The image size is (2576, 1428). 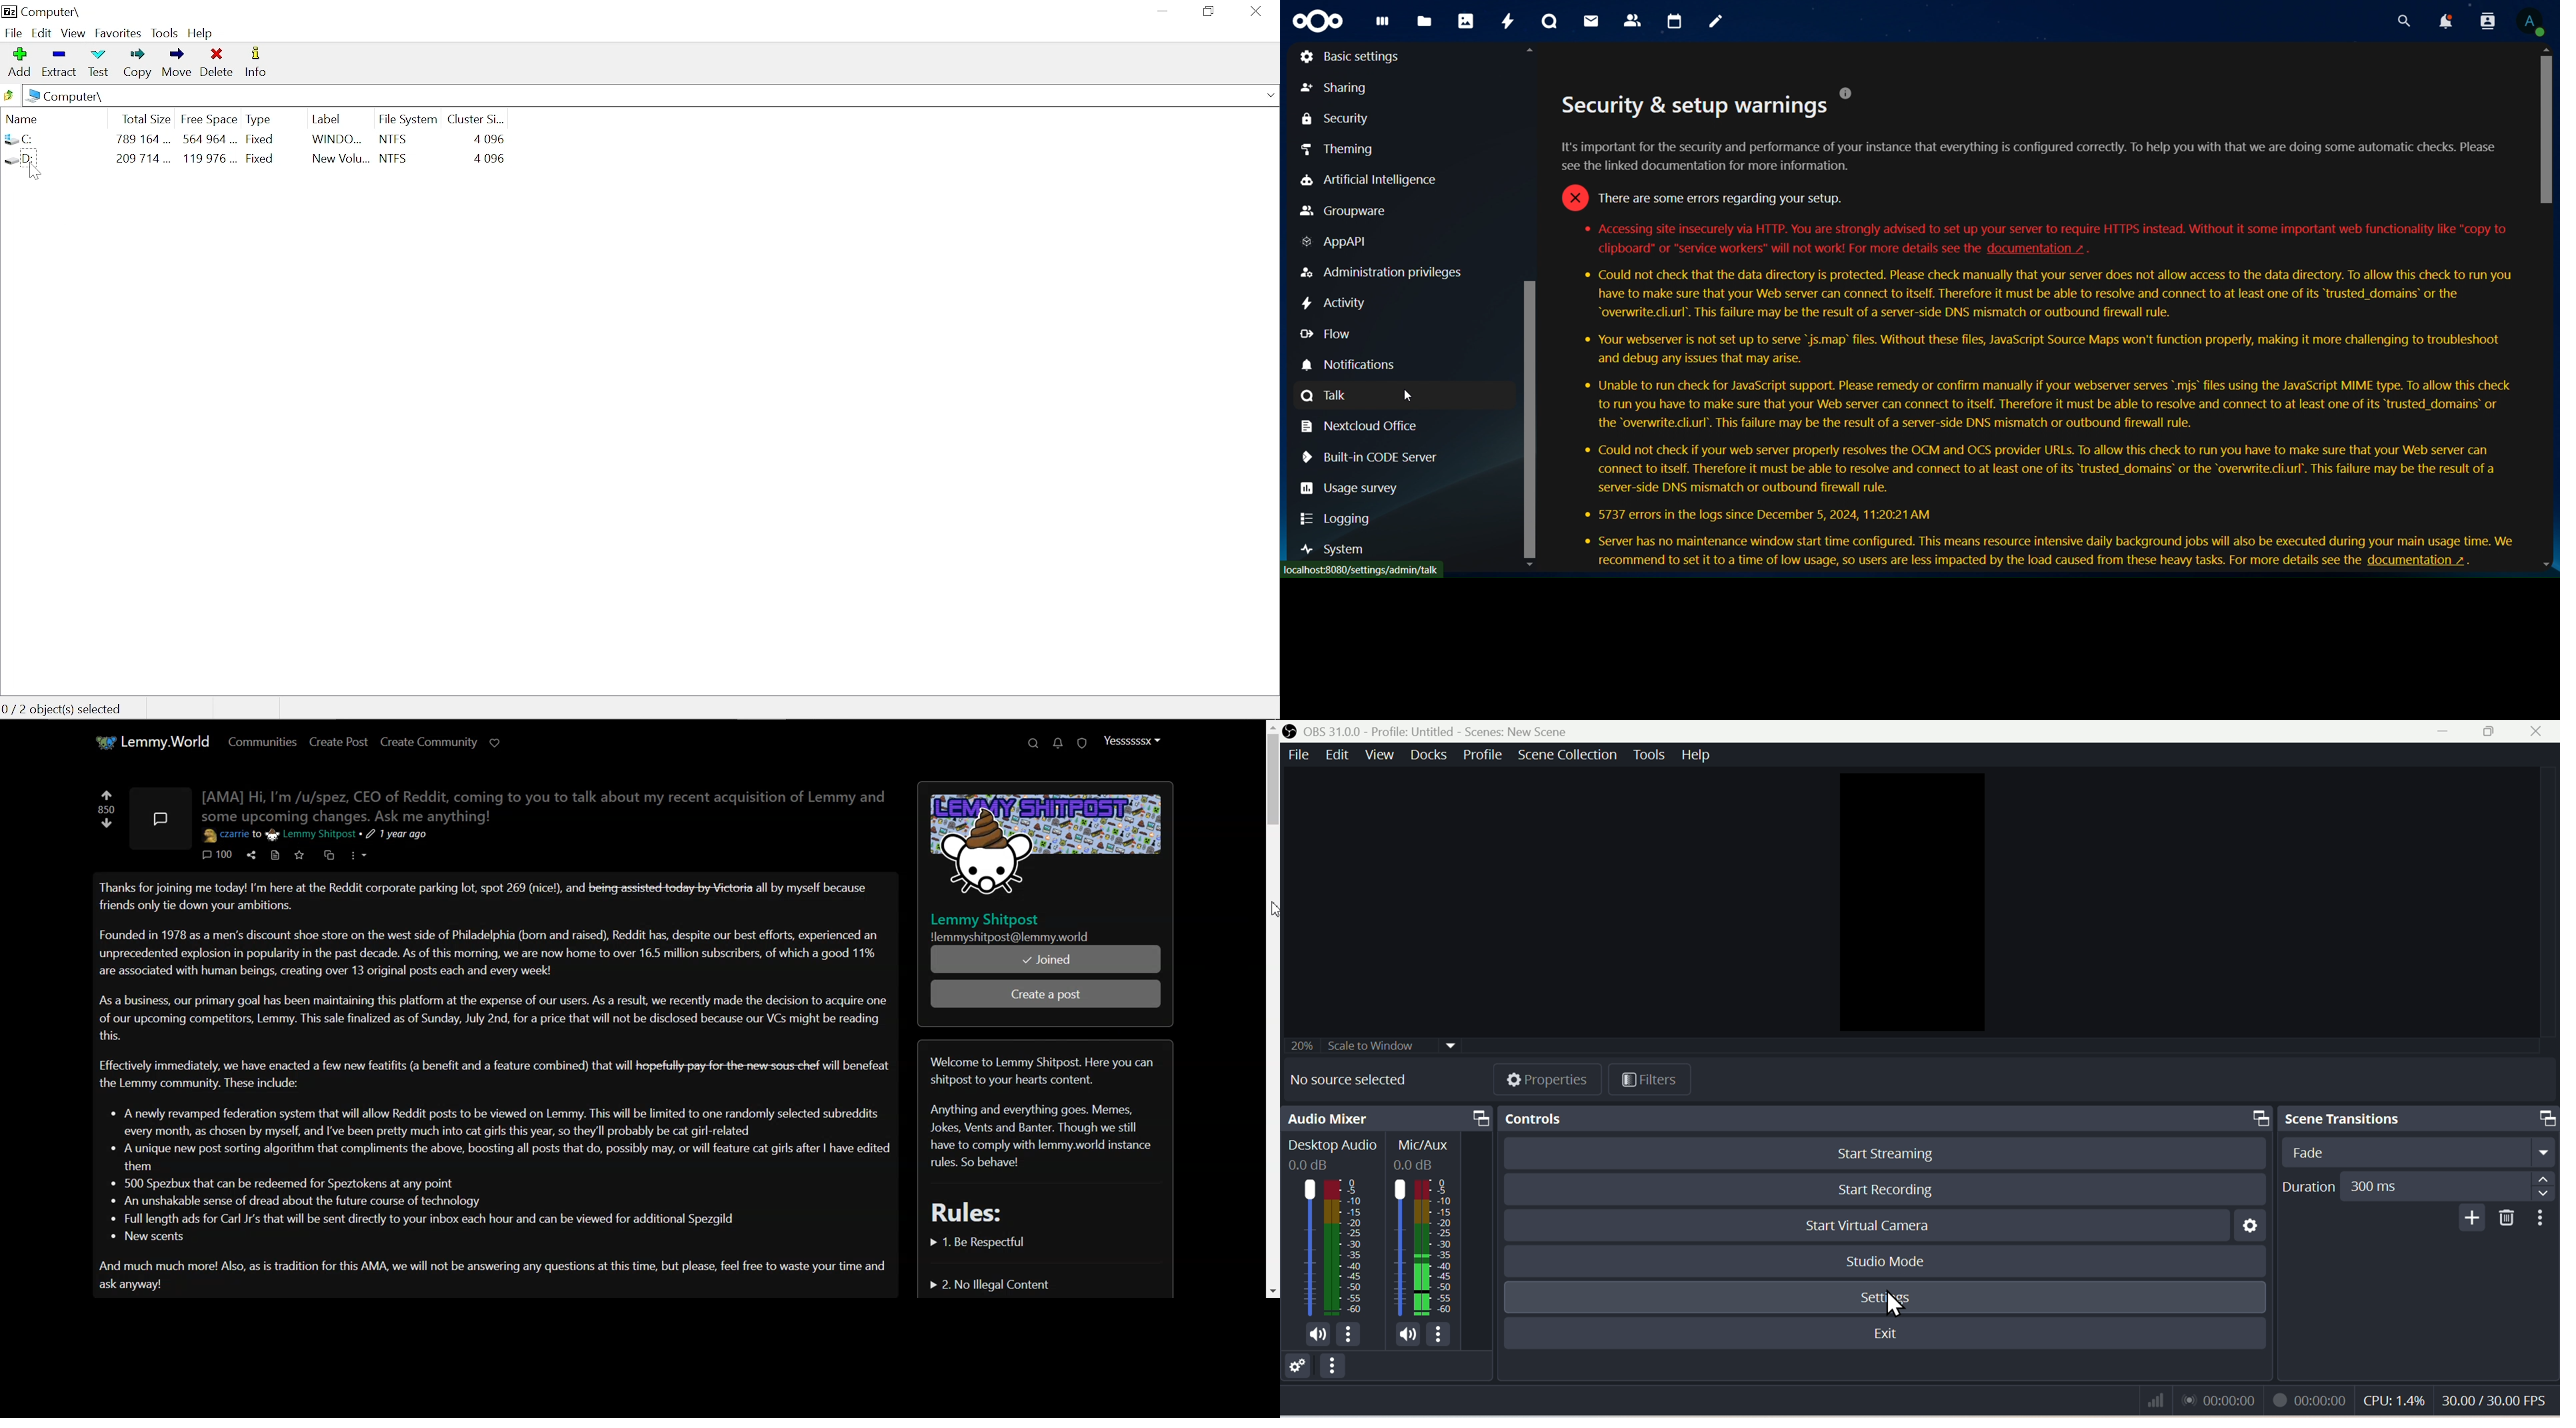 What do you see at coordinates (1353, 365) in the screenshot?
I see `notifications` at bounding box center [1353, 365].